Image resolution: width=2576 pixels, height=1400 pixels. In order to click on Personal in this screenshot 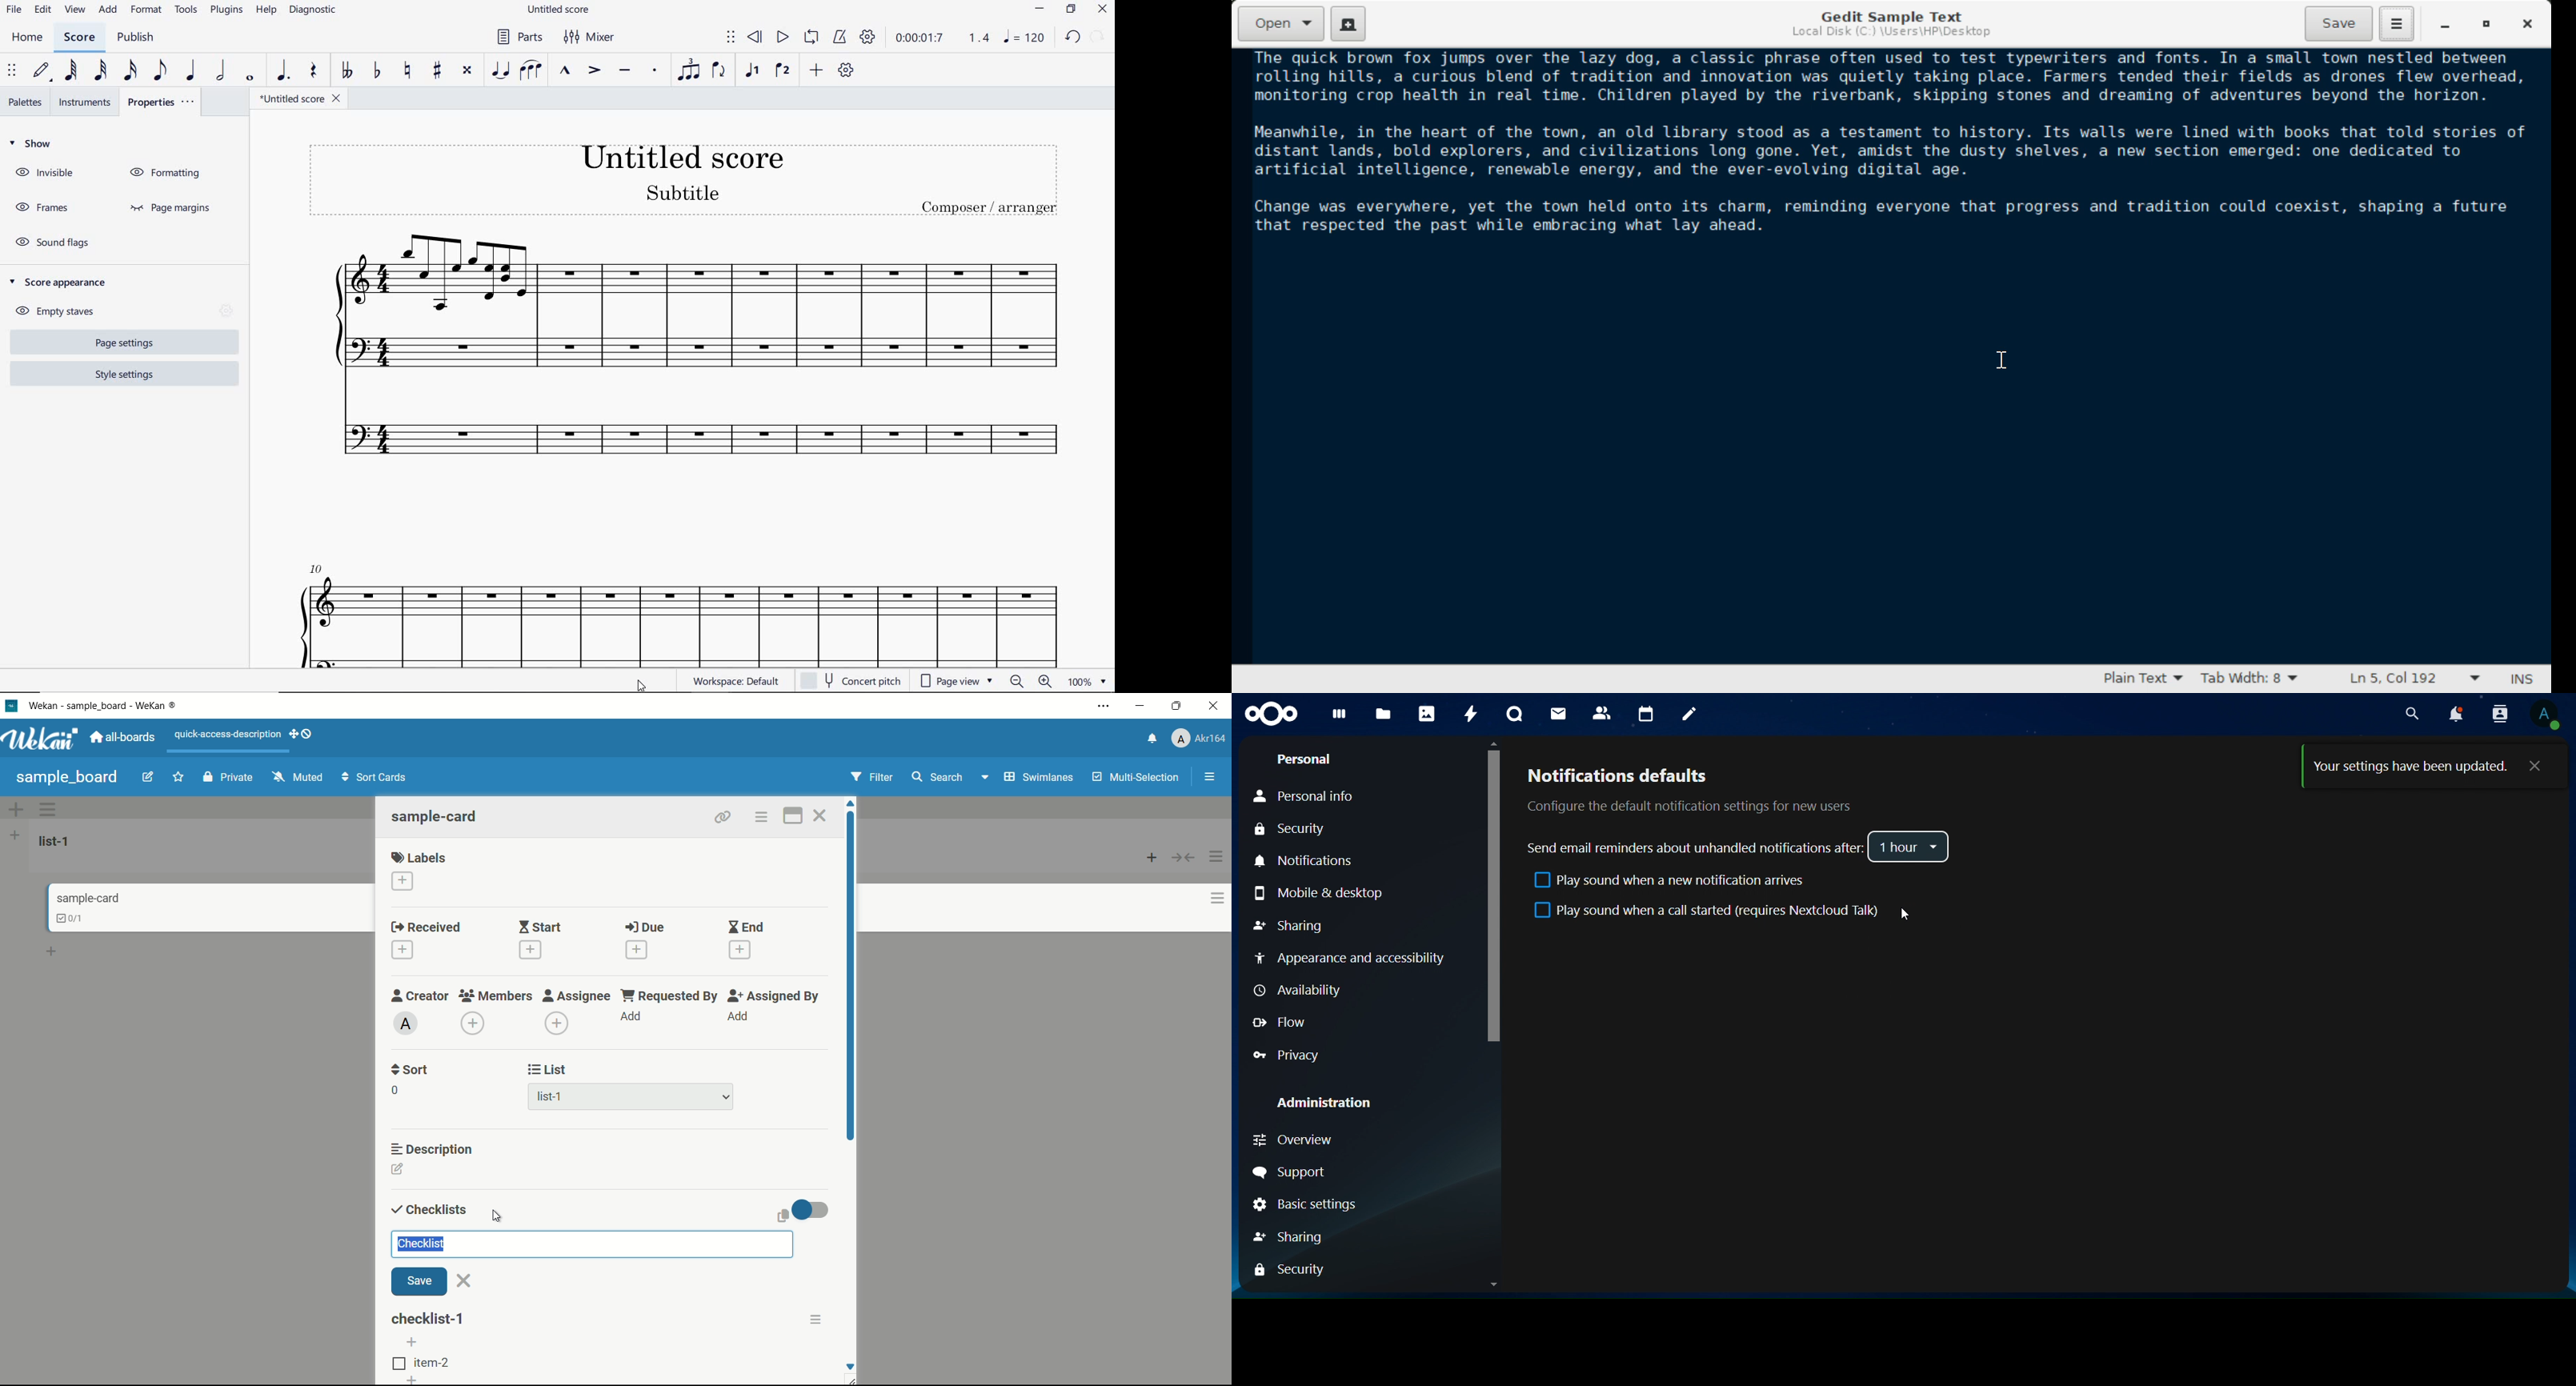, I will do `click(1307, 760)`.